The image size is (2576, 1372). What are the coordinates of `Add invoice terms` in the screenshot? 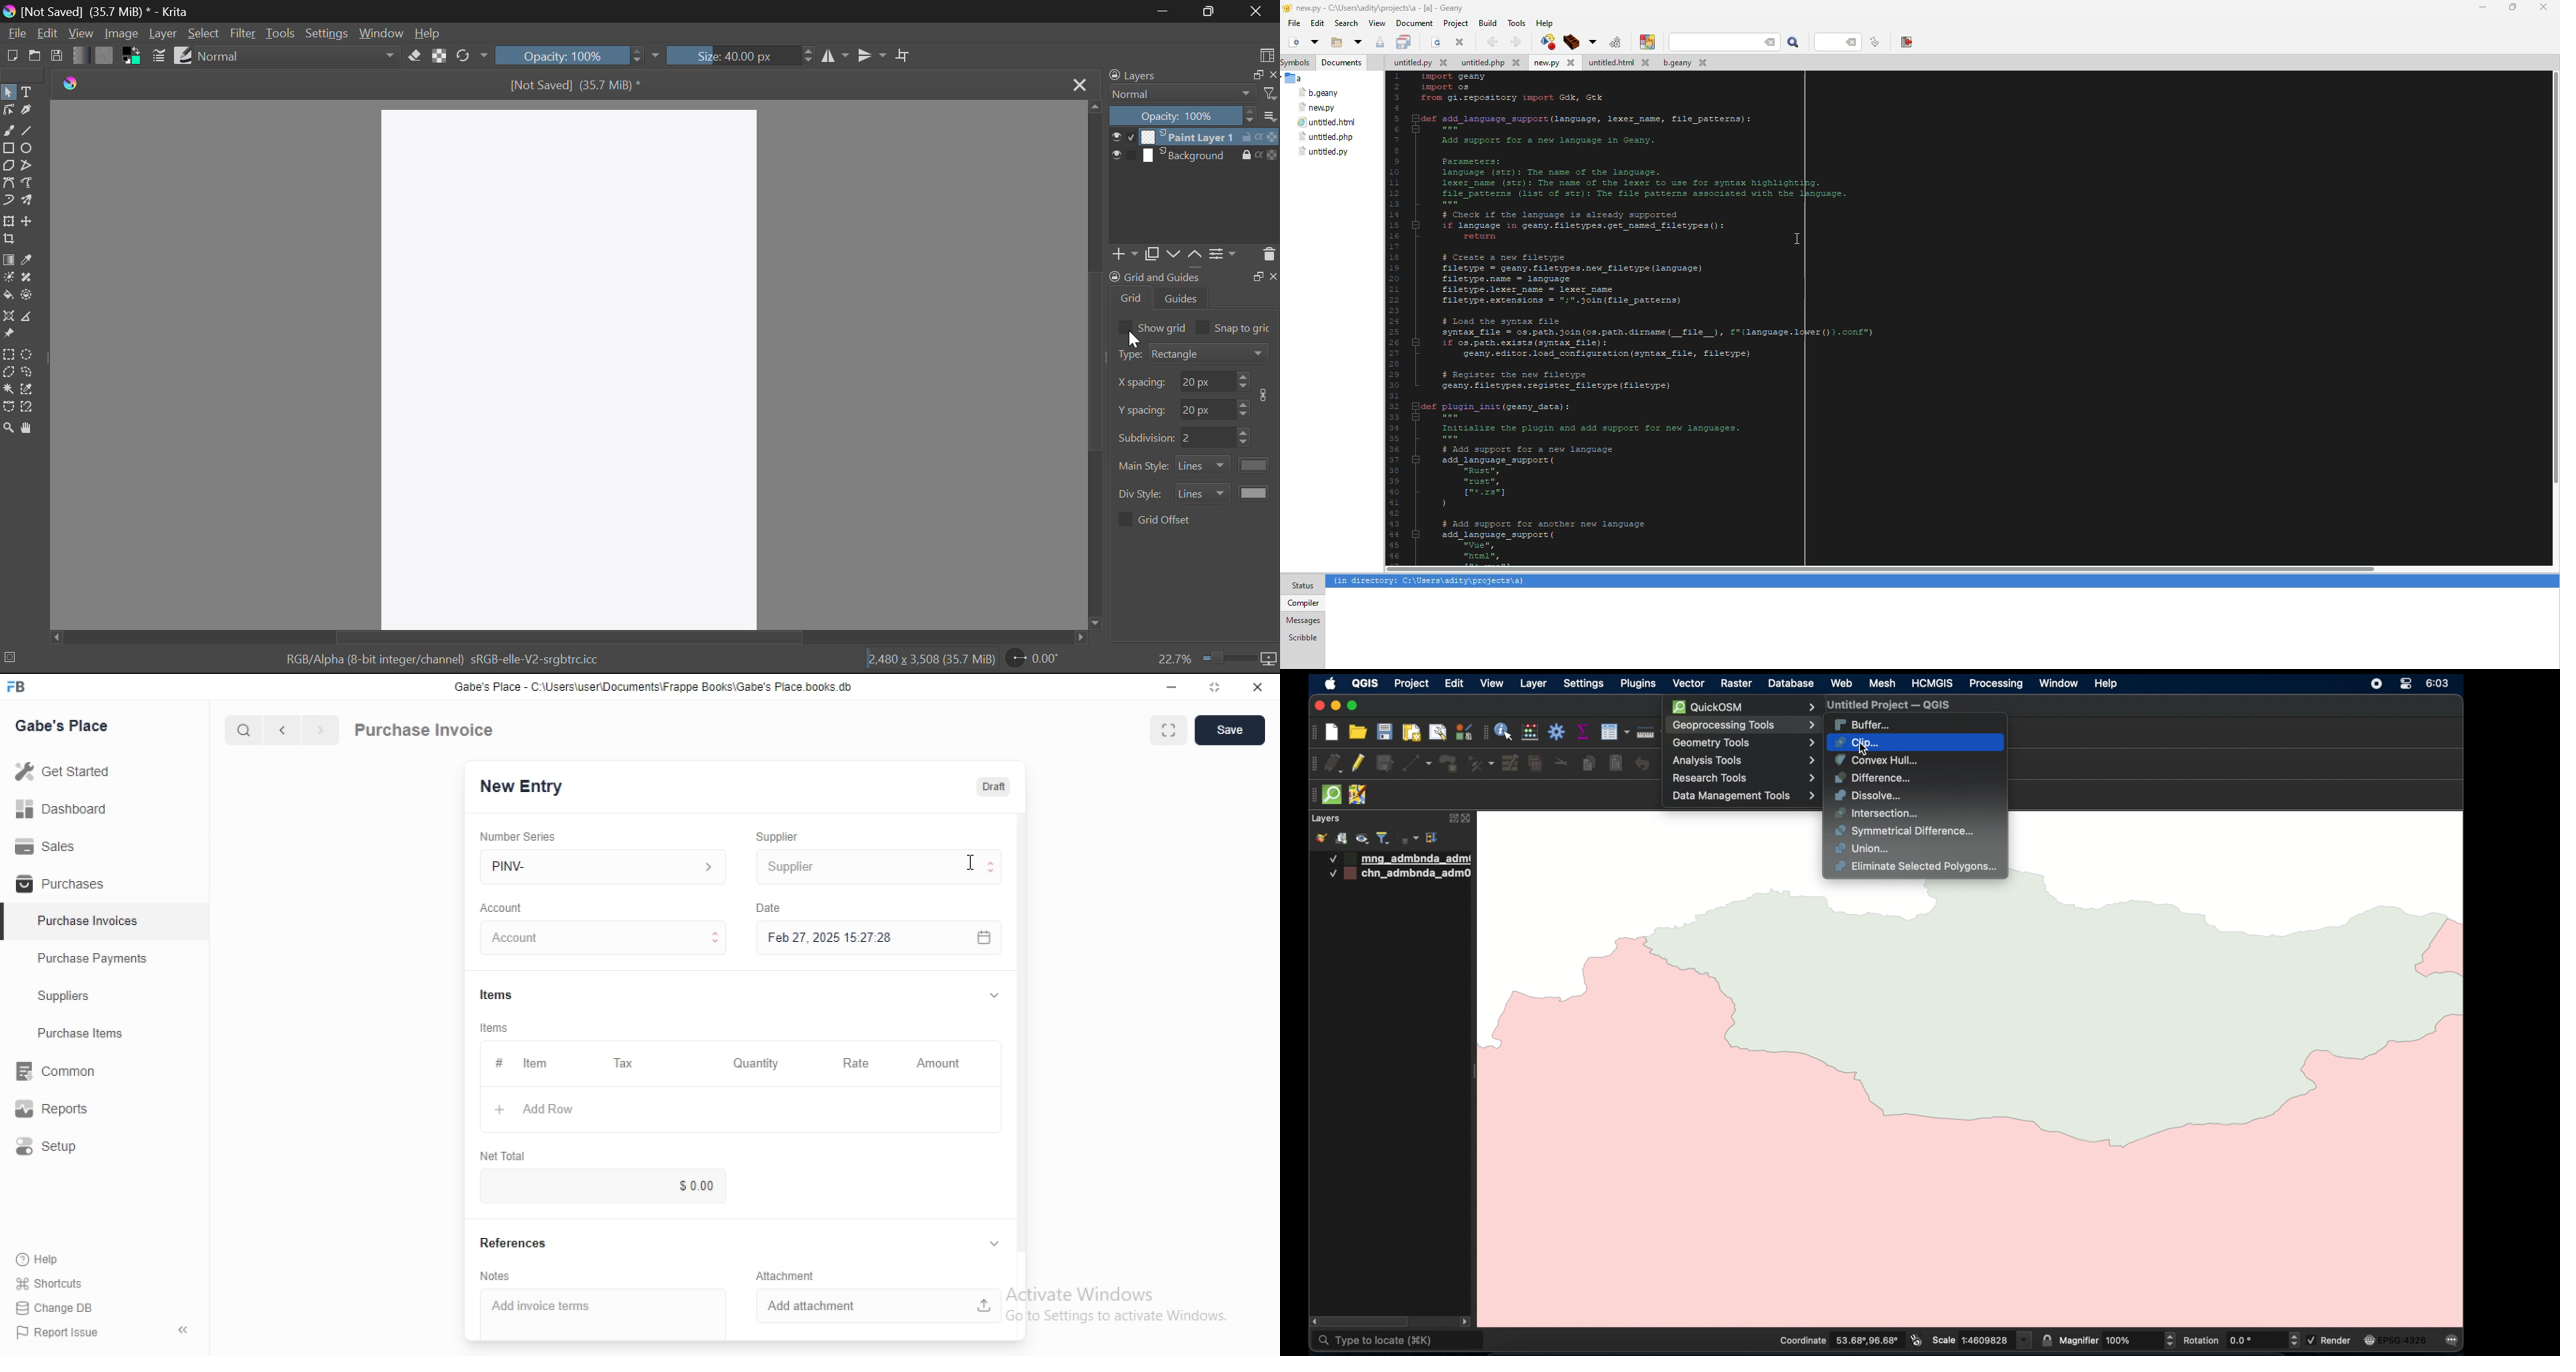 It's located at (603, 1314).